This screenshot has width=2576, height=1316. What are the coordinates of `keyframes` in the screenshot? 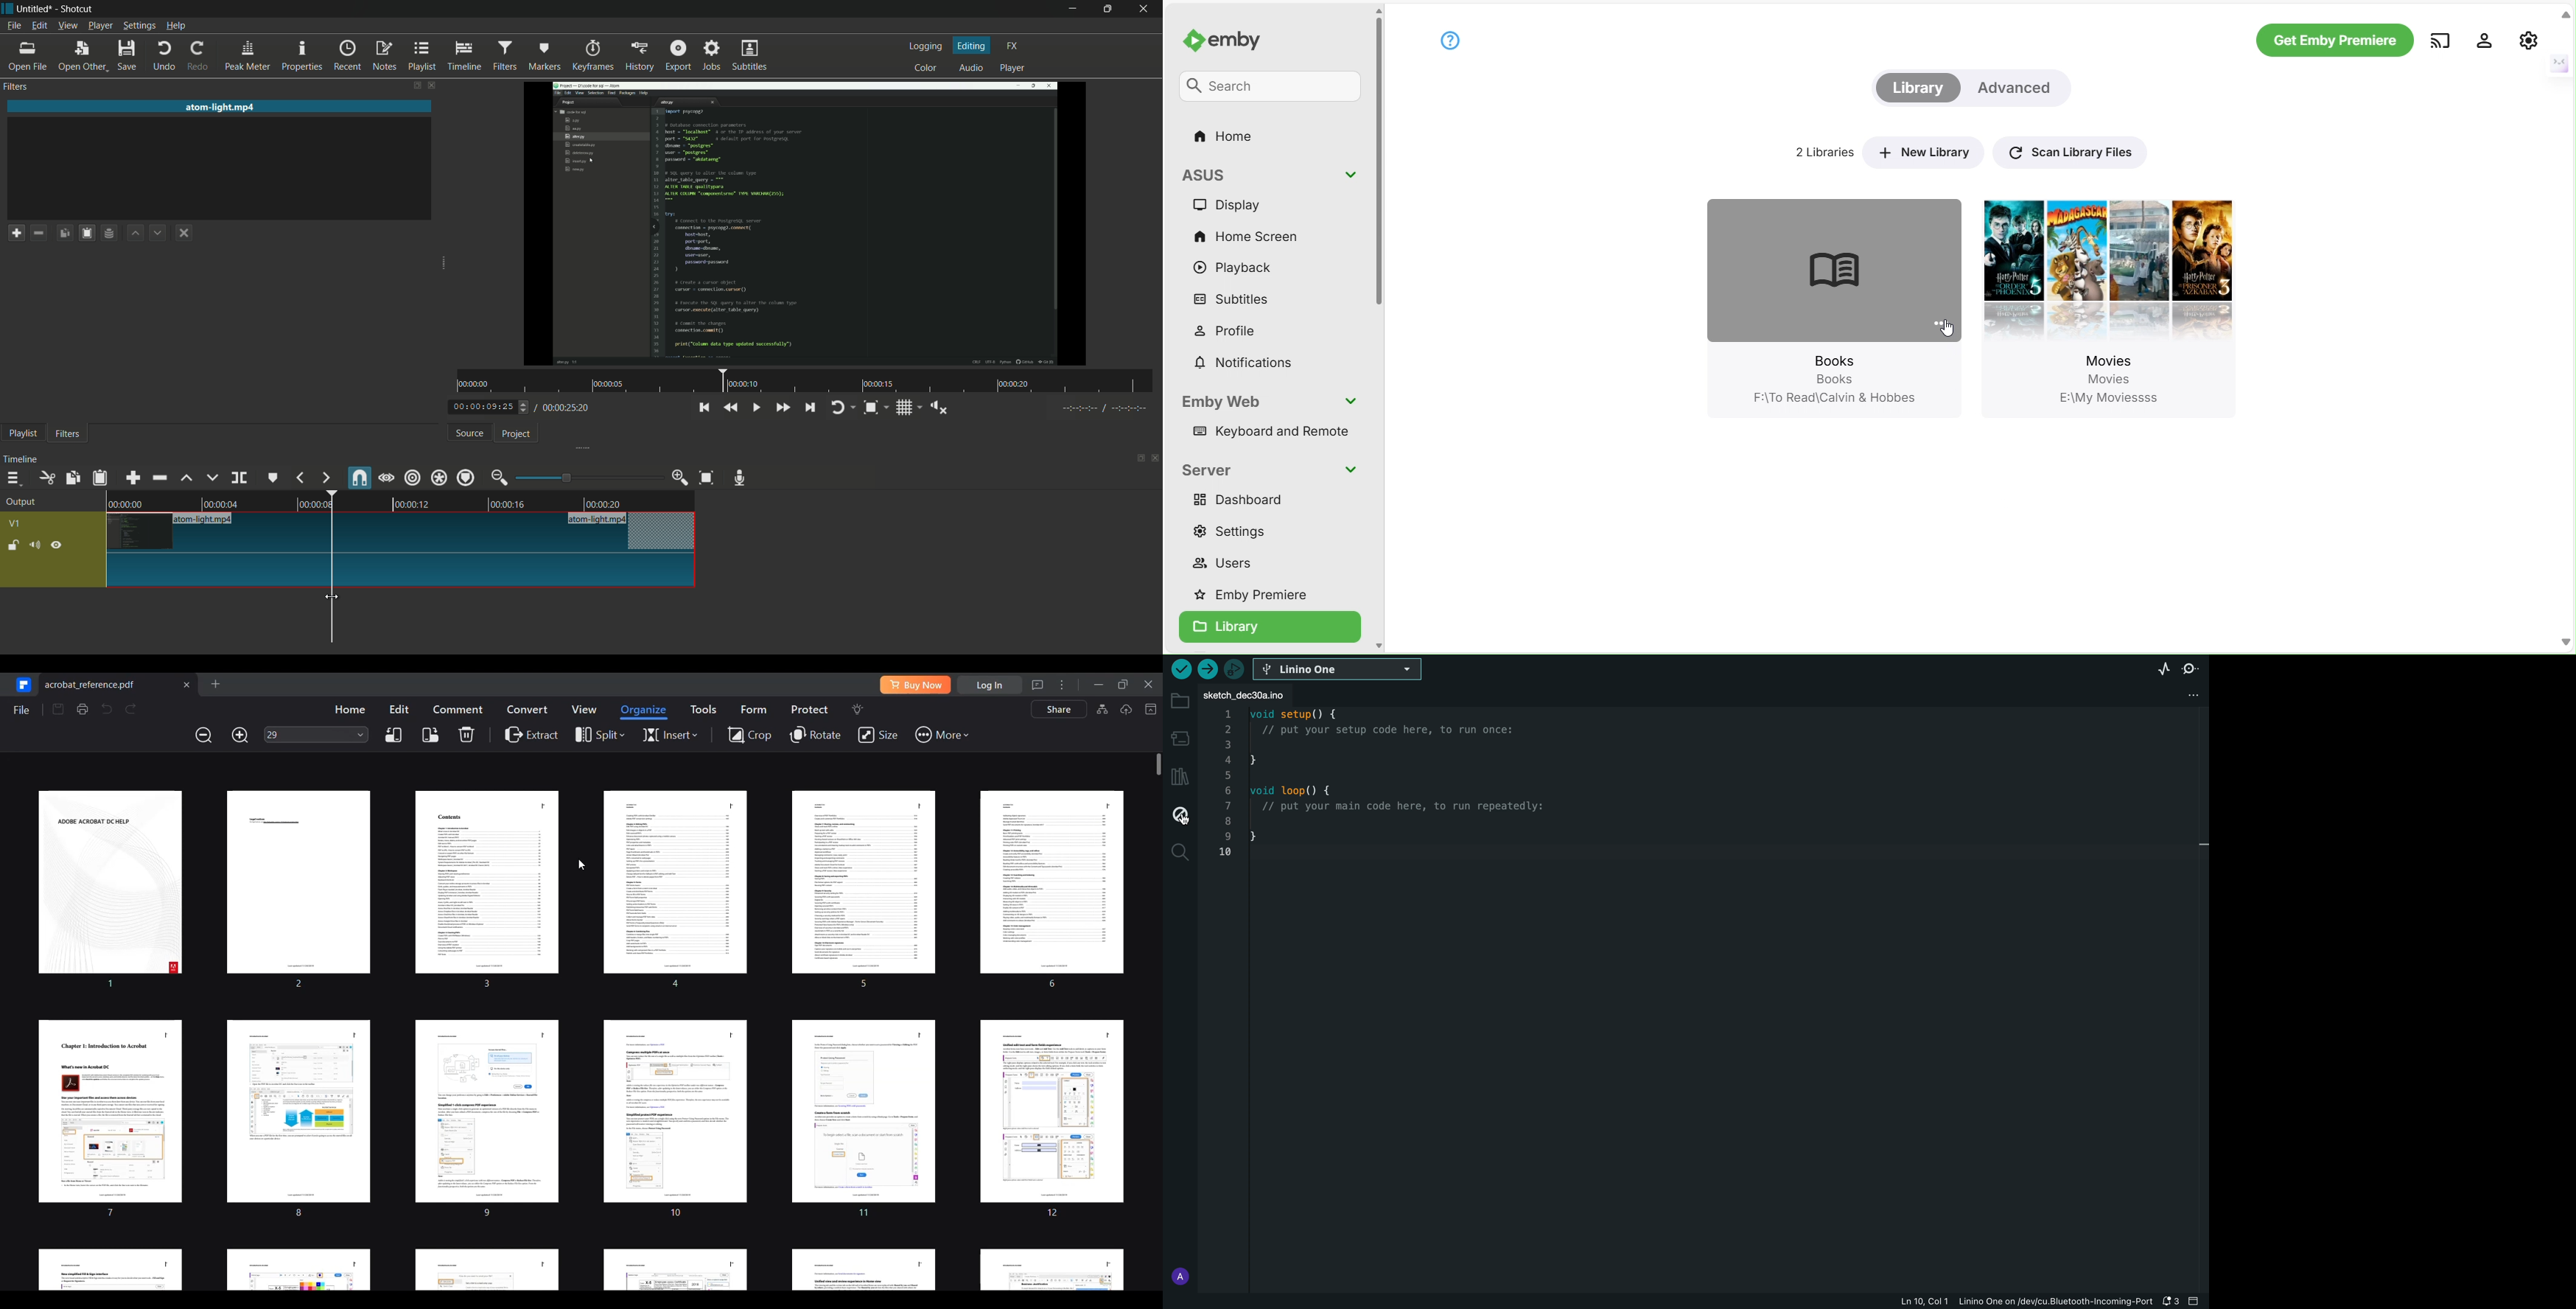 It's located at (591, 56).